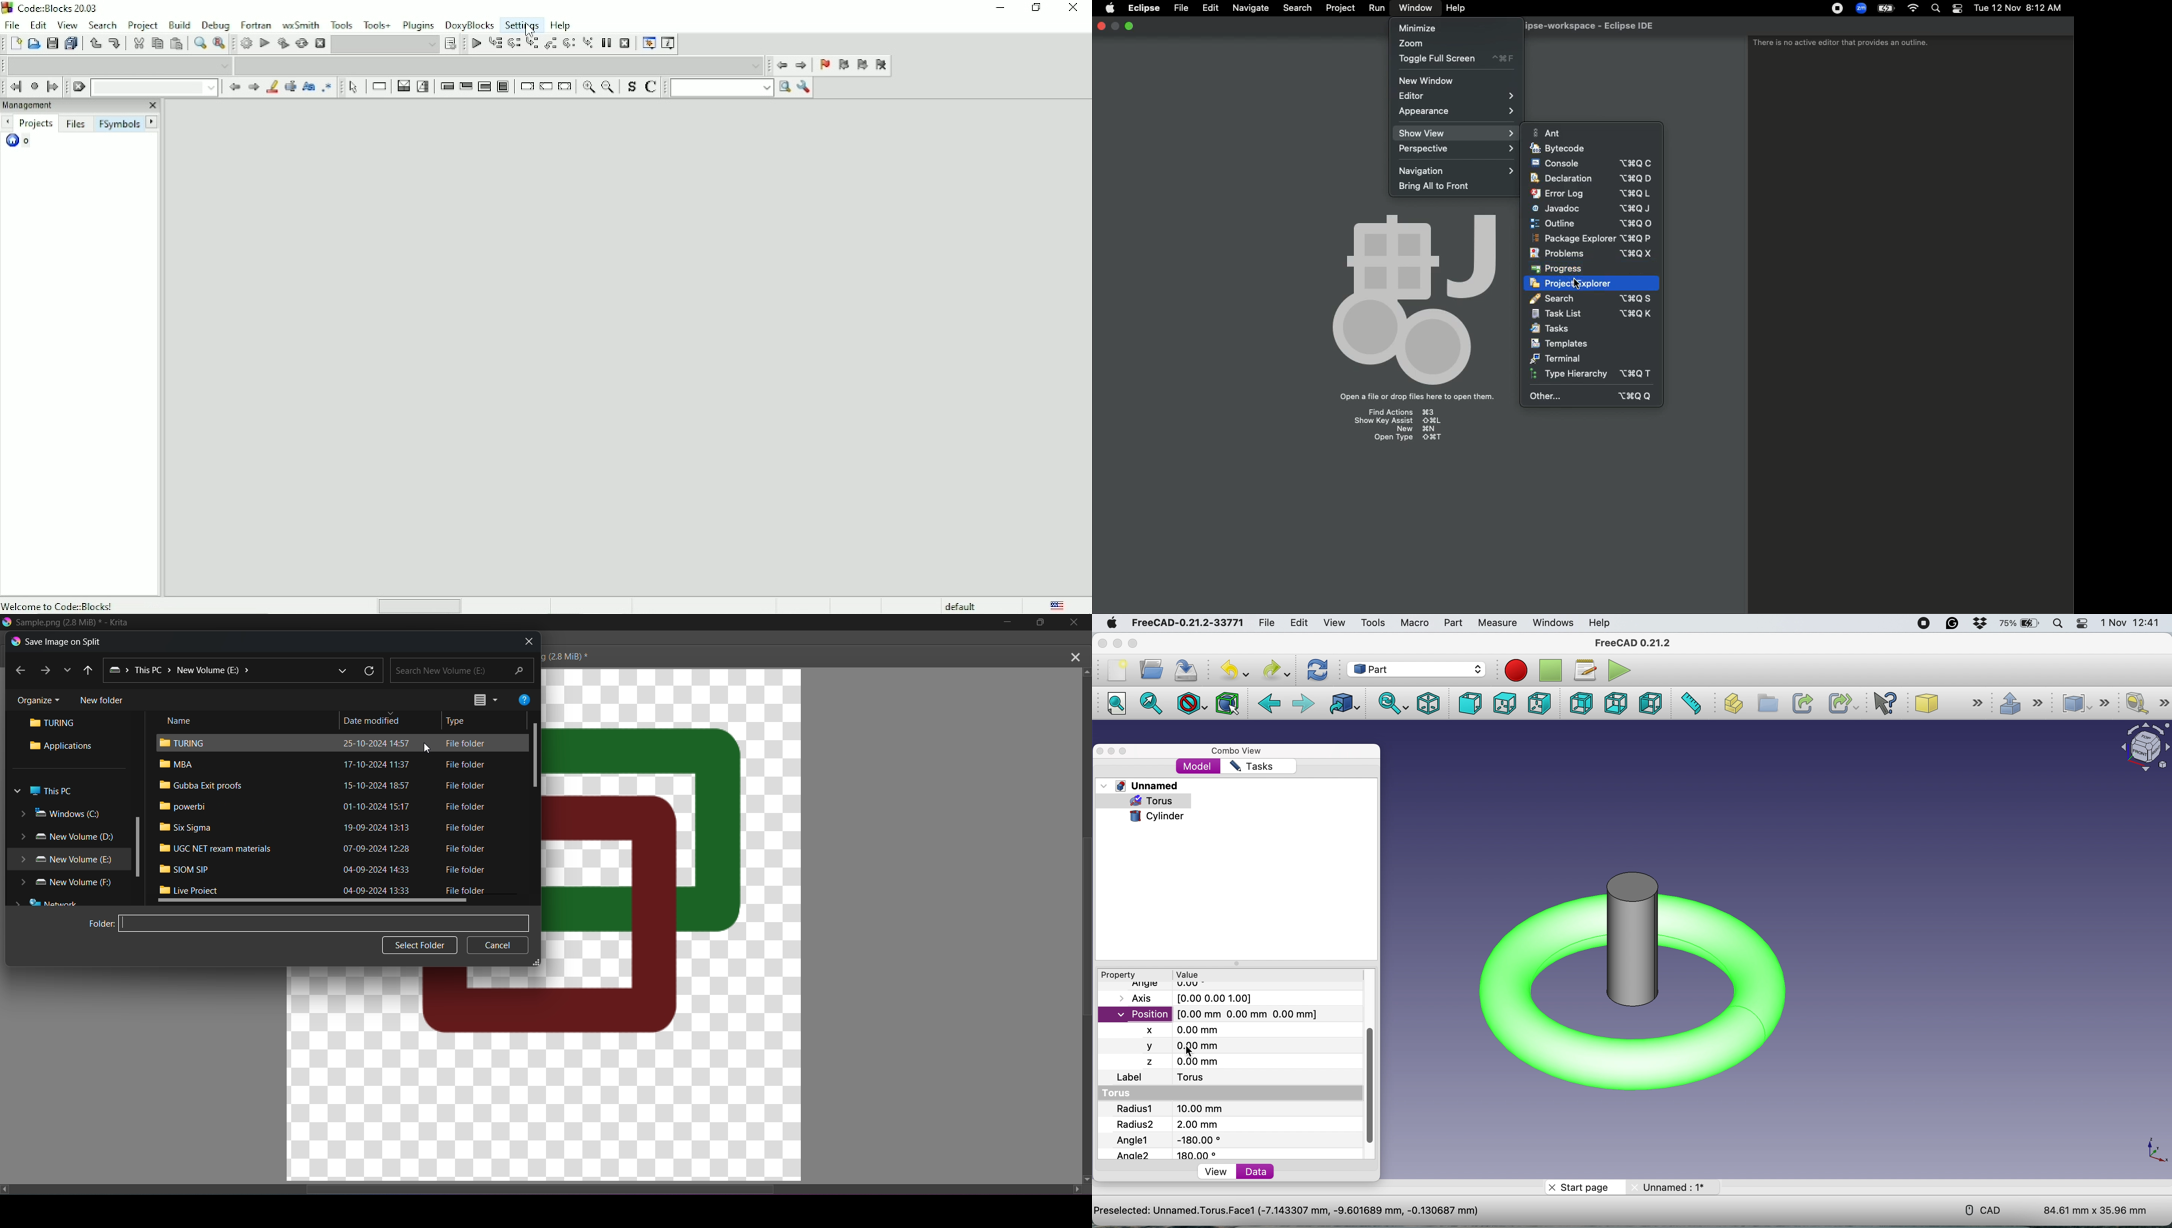 This screenshot has height=1232, width=2184. Describe the element at coordinates (669, 42) in the screenshot. I see `Various info` at that location.